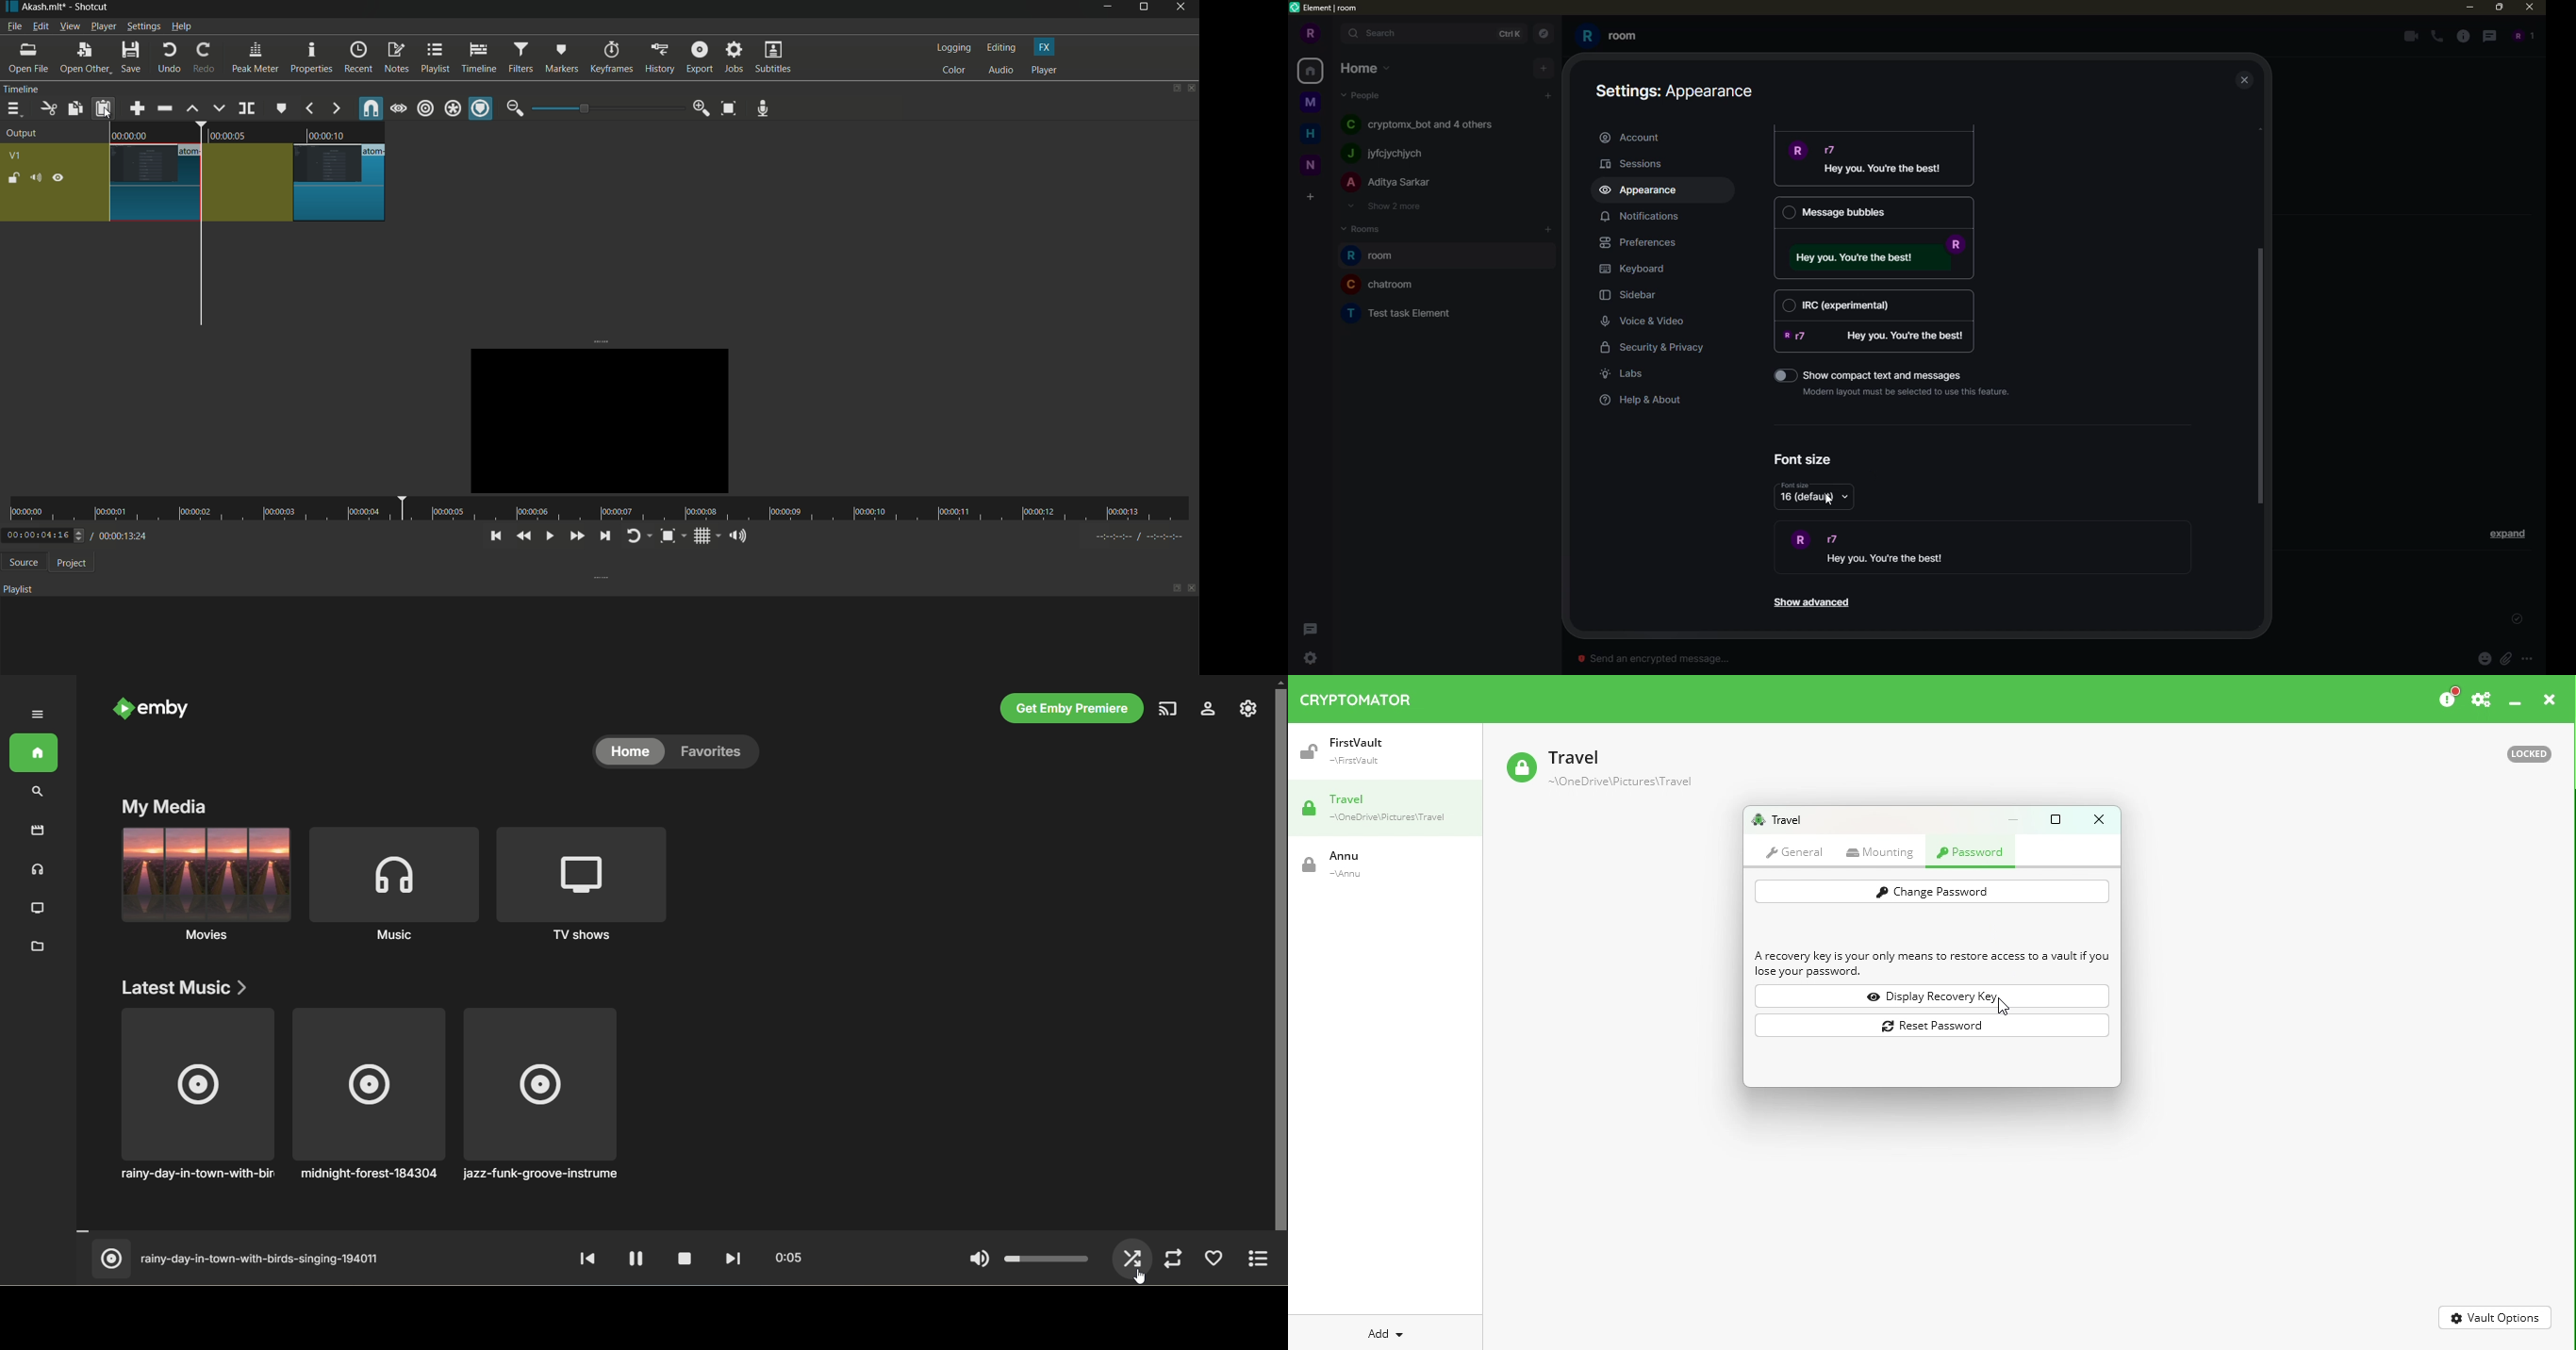 The width and height of the screenshot is (2576, 1372). What do you see at coordinates (166, 58) in the screenshot?
I see `undo` at bounding box center [166, 58].